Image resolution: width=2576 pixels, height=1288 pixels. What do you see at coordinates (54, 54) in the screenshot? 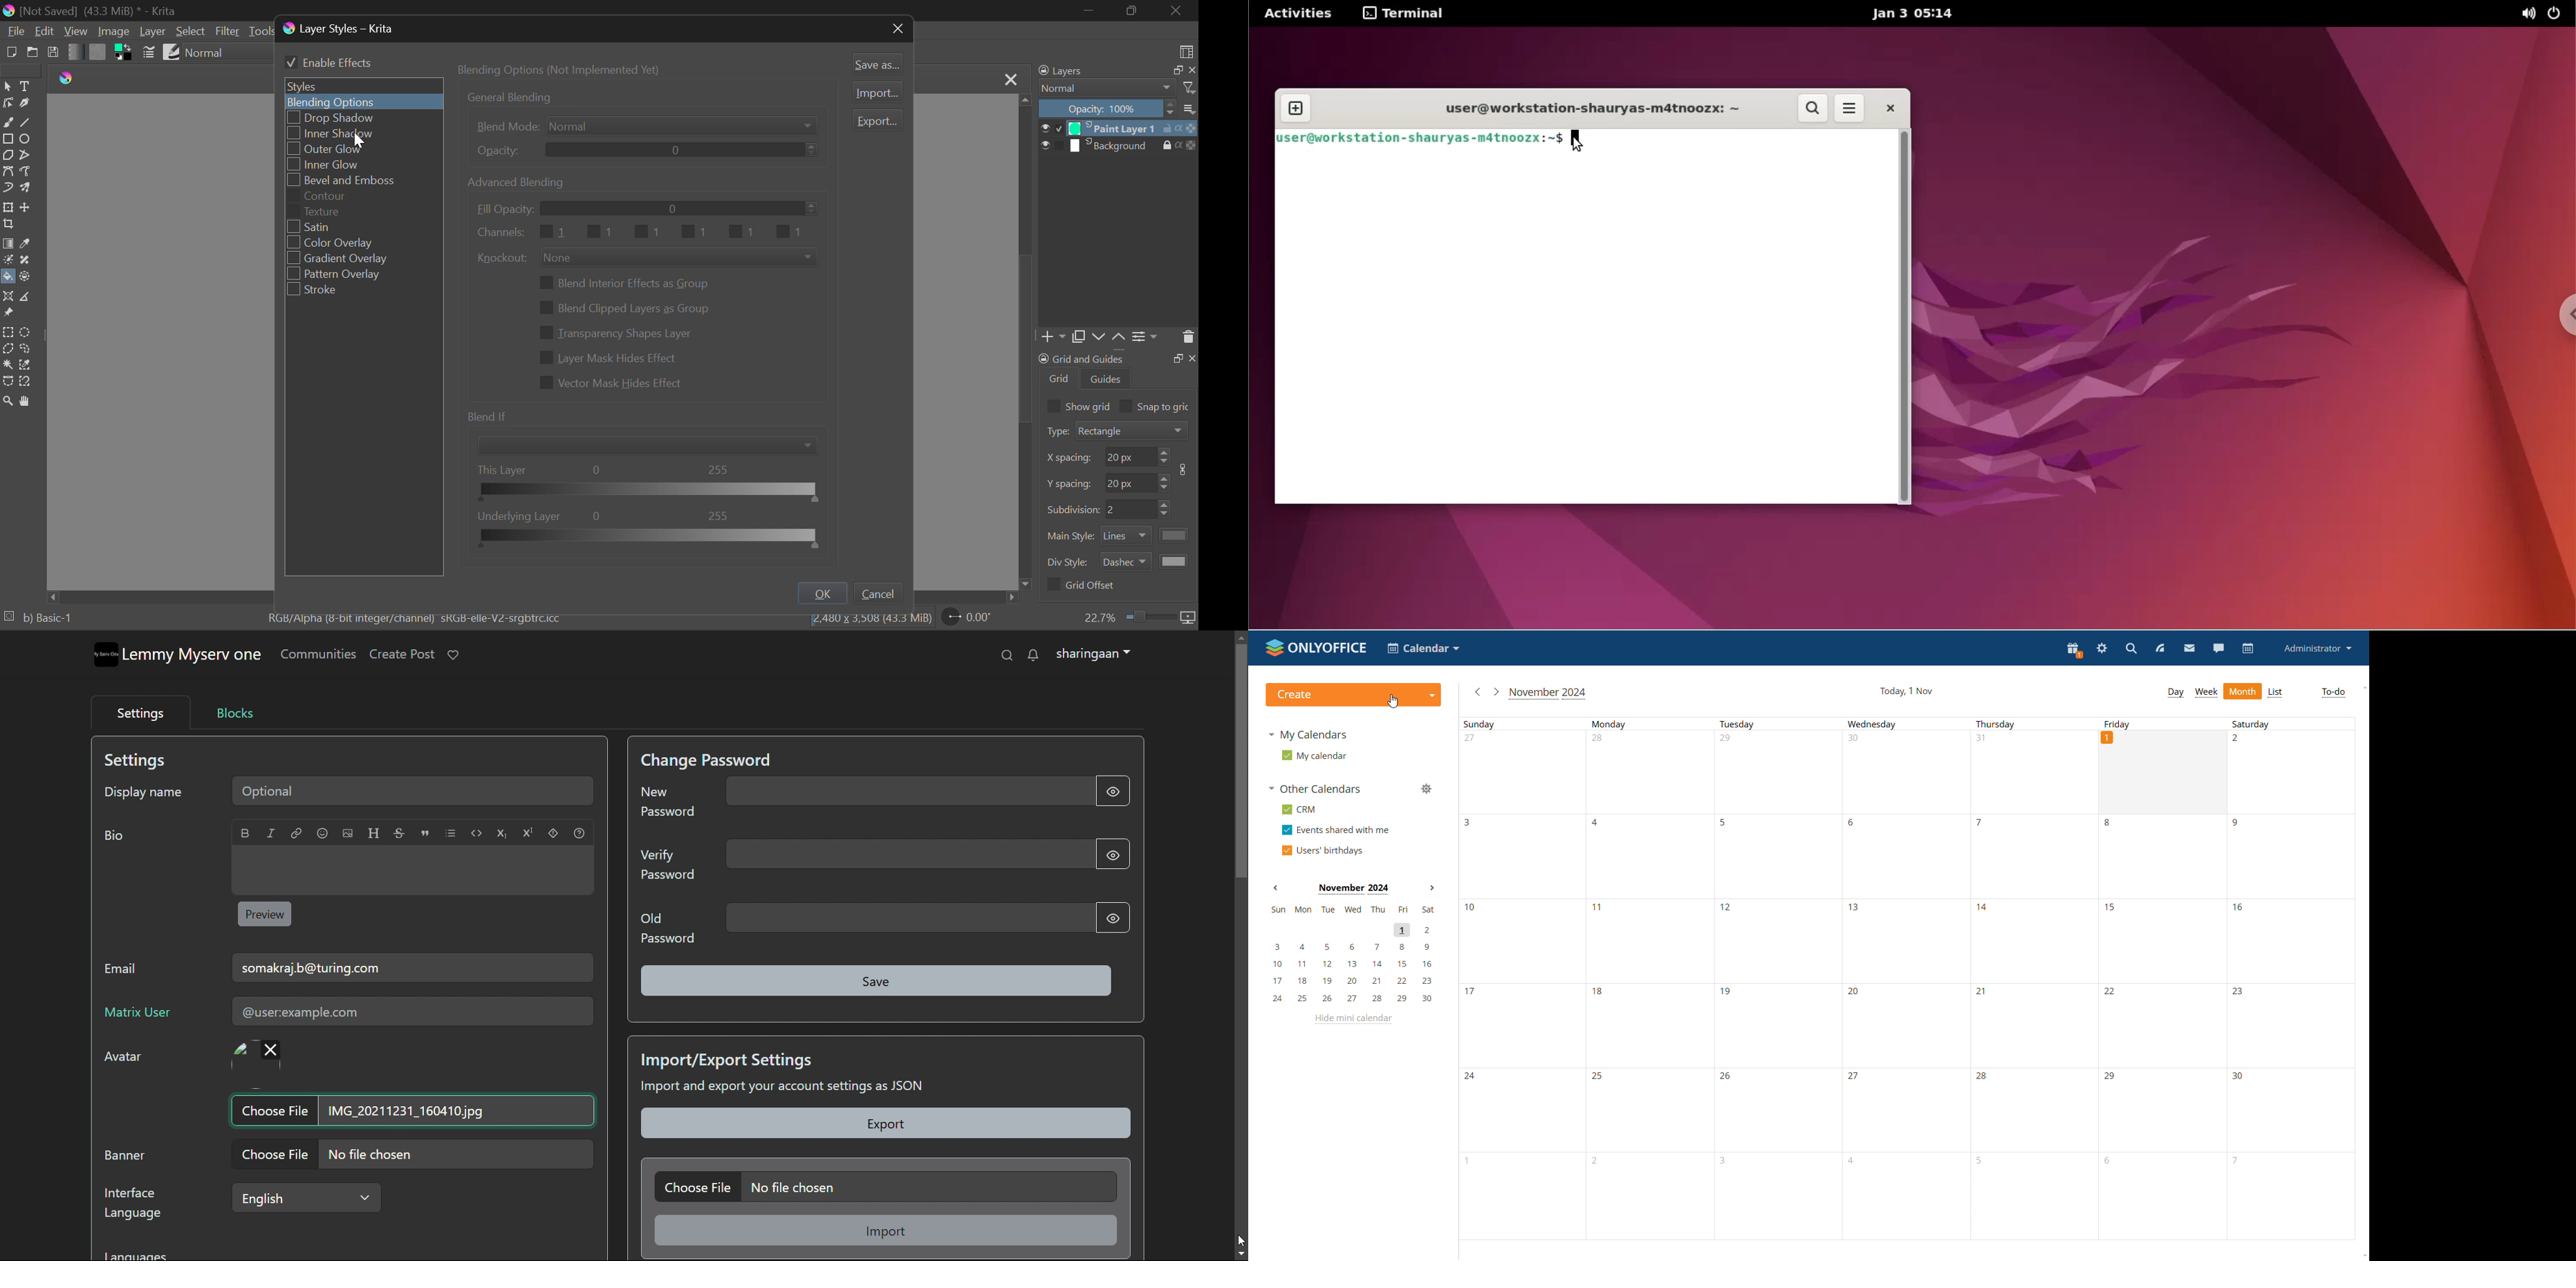
I see `Save` at bounding box center [54, 54].